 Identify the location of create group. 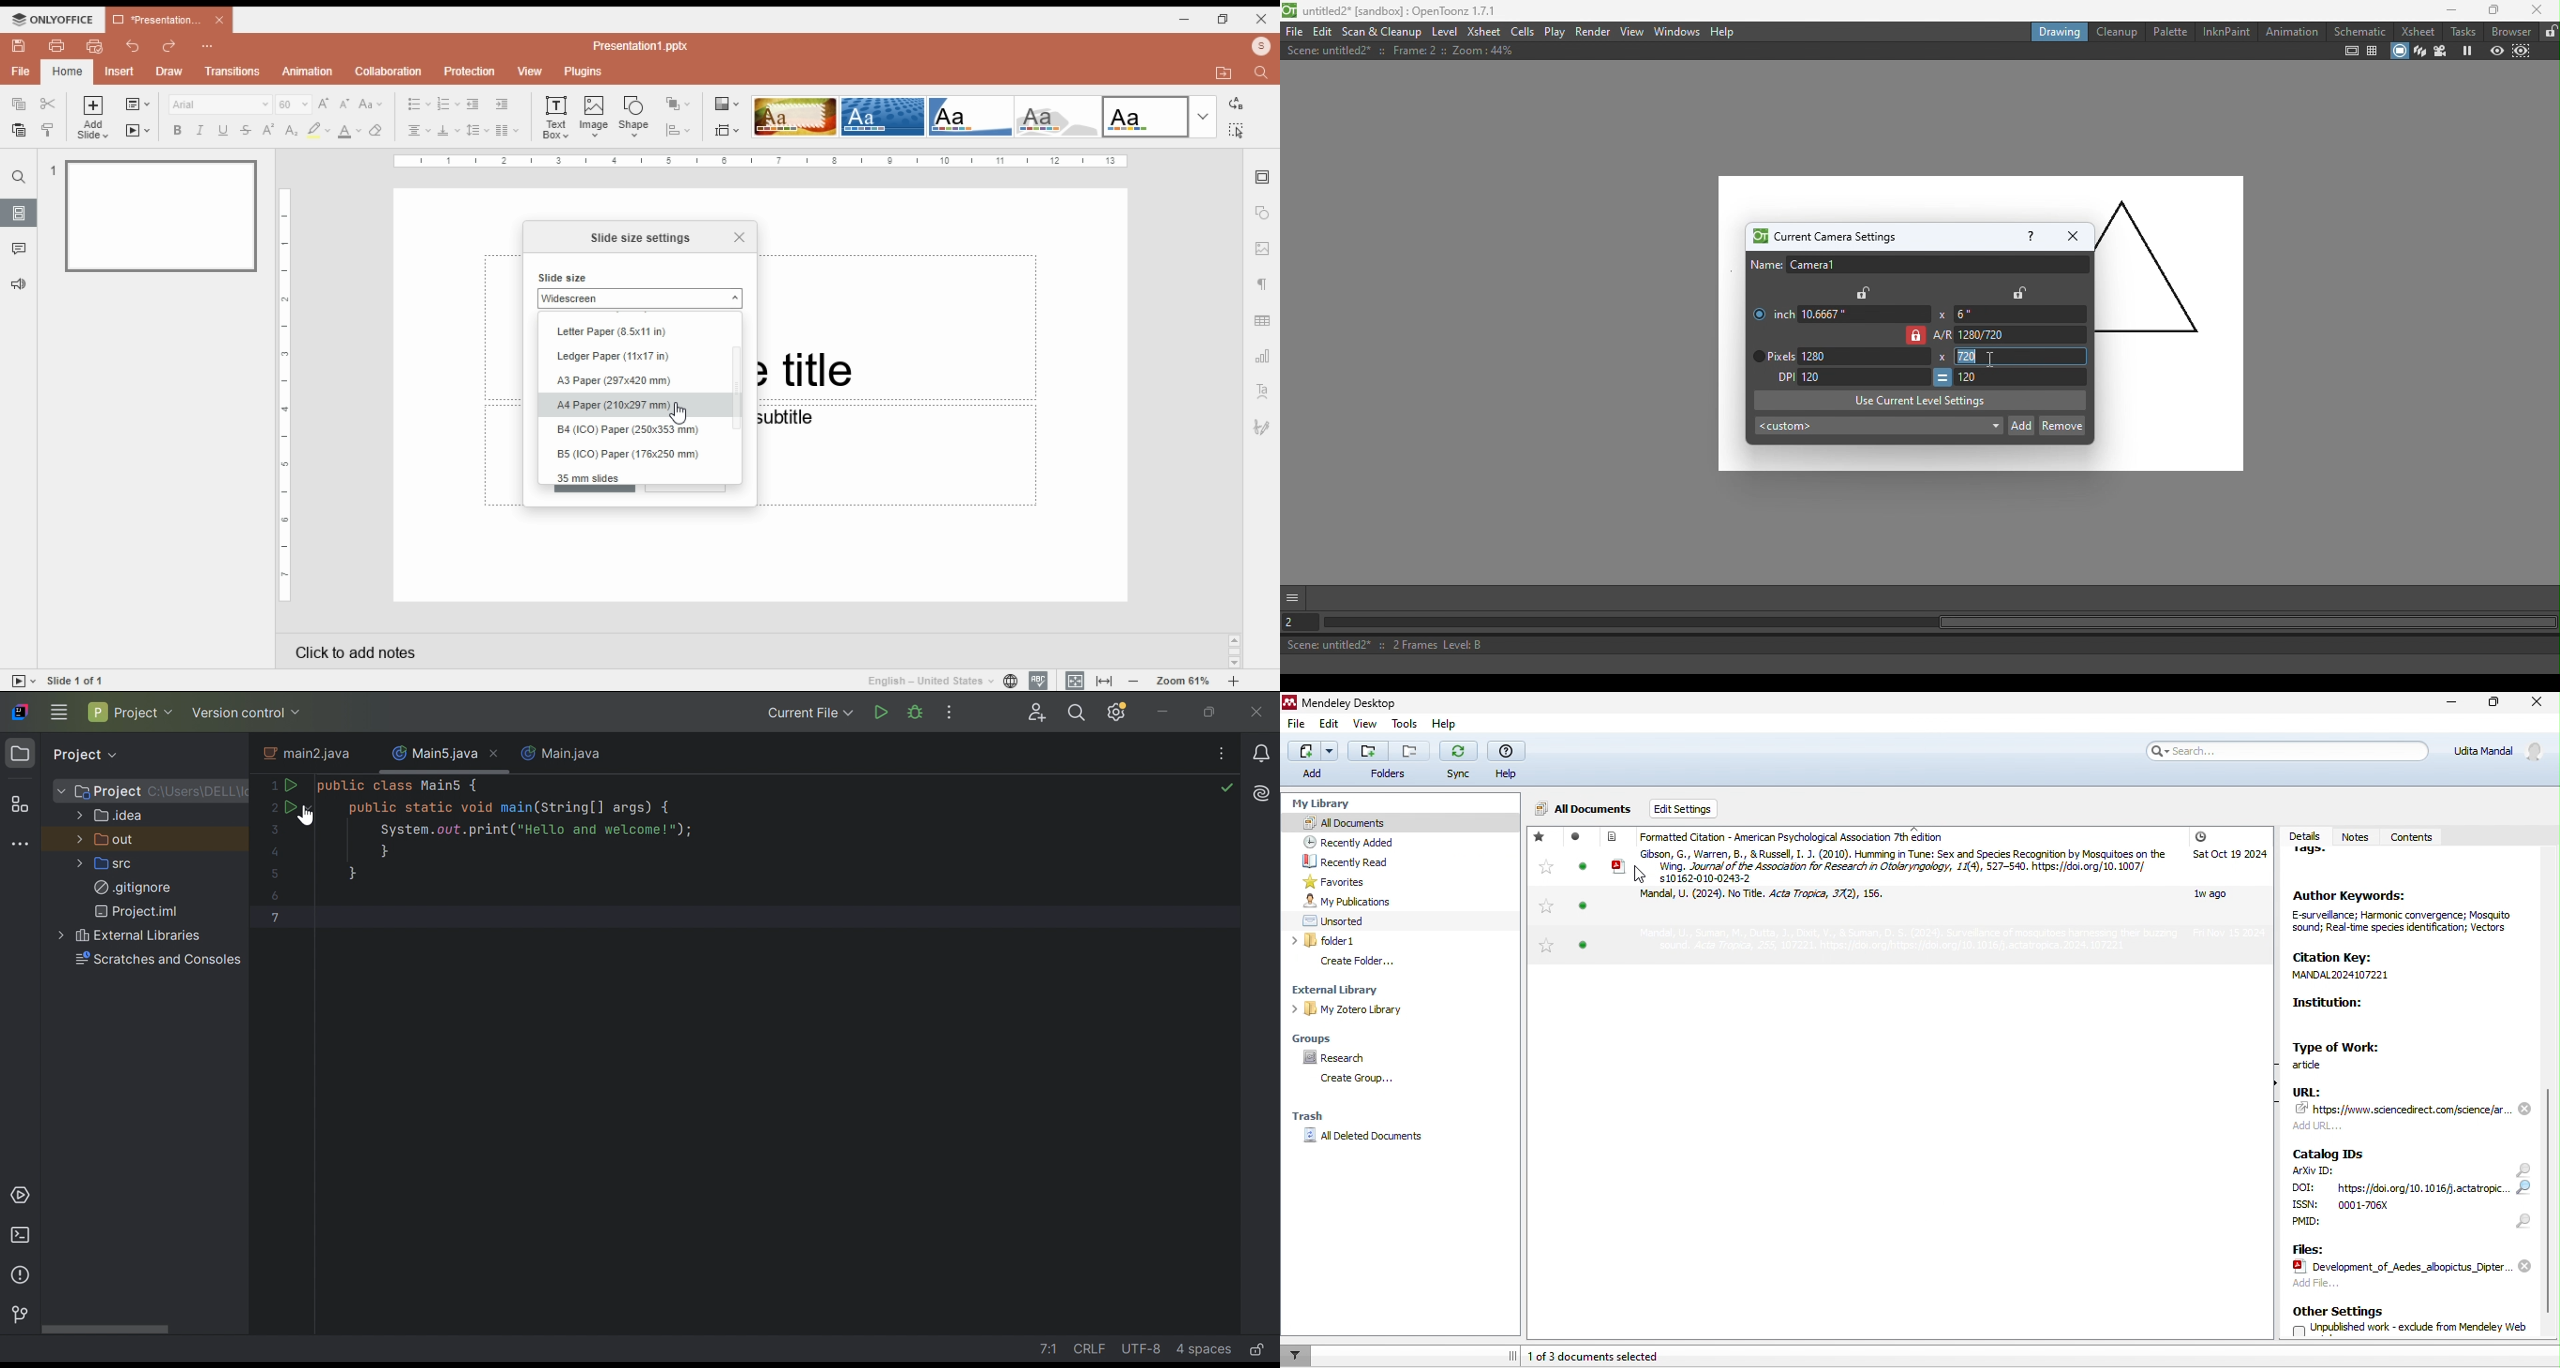
(1361, 1080).